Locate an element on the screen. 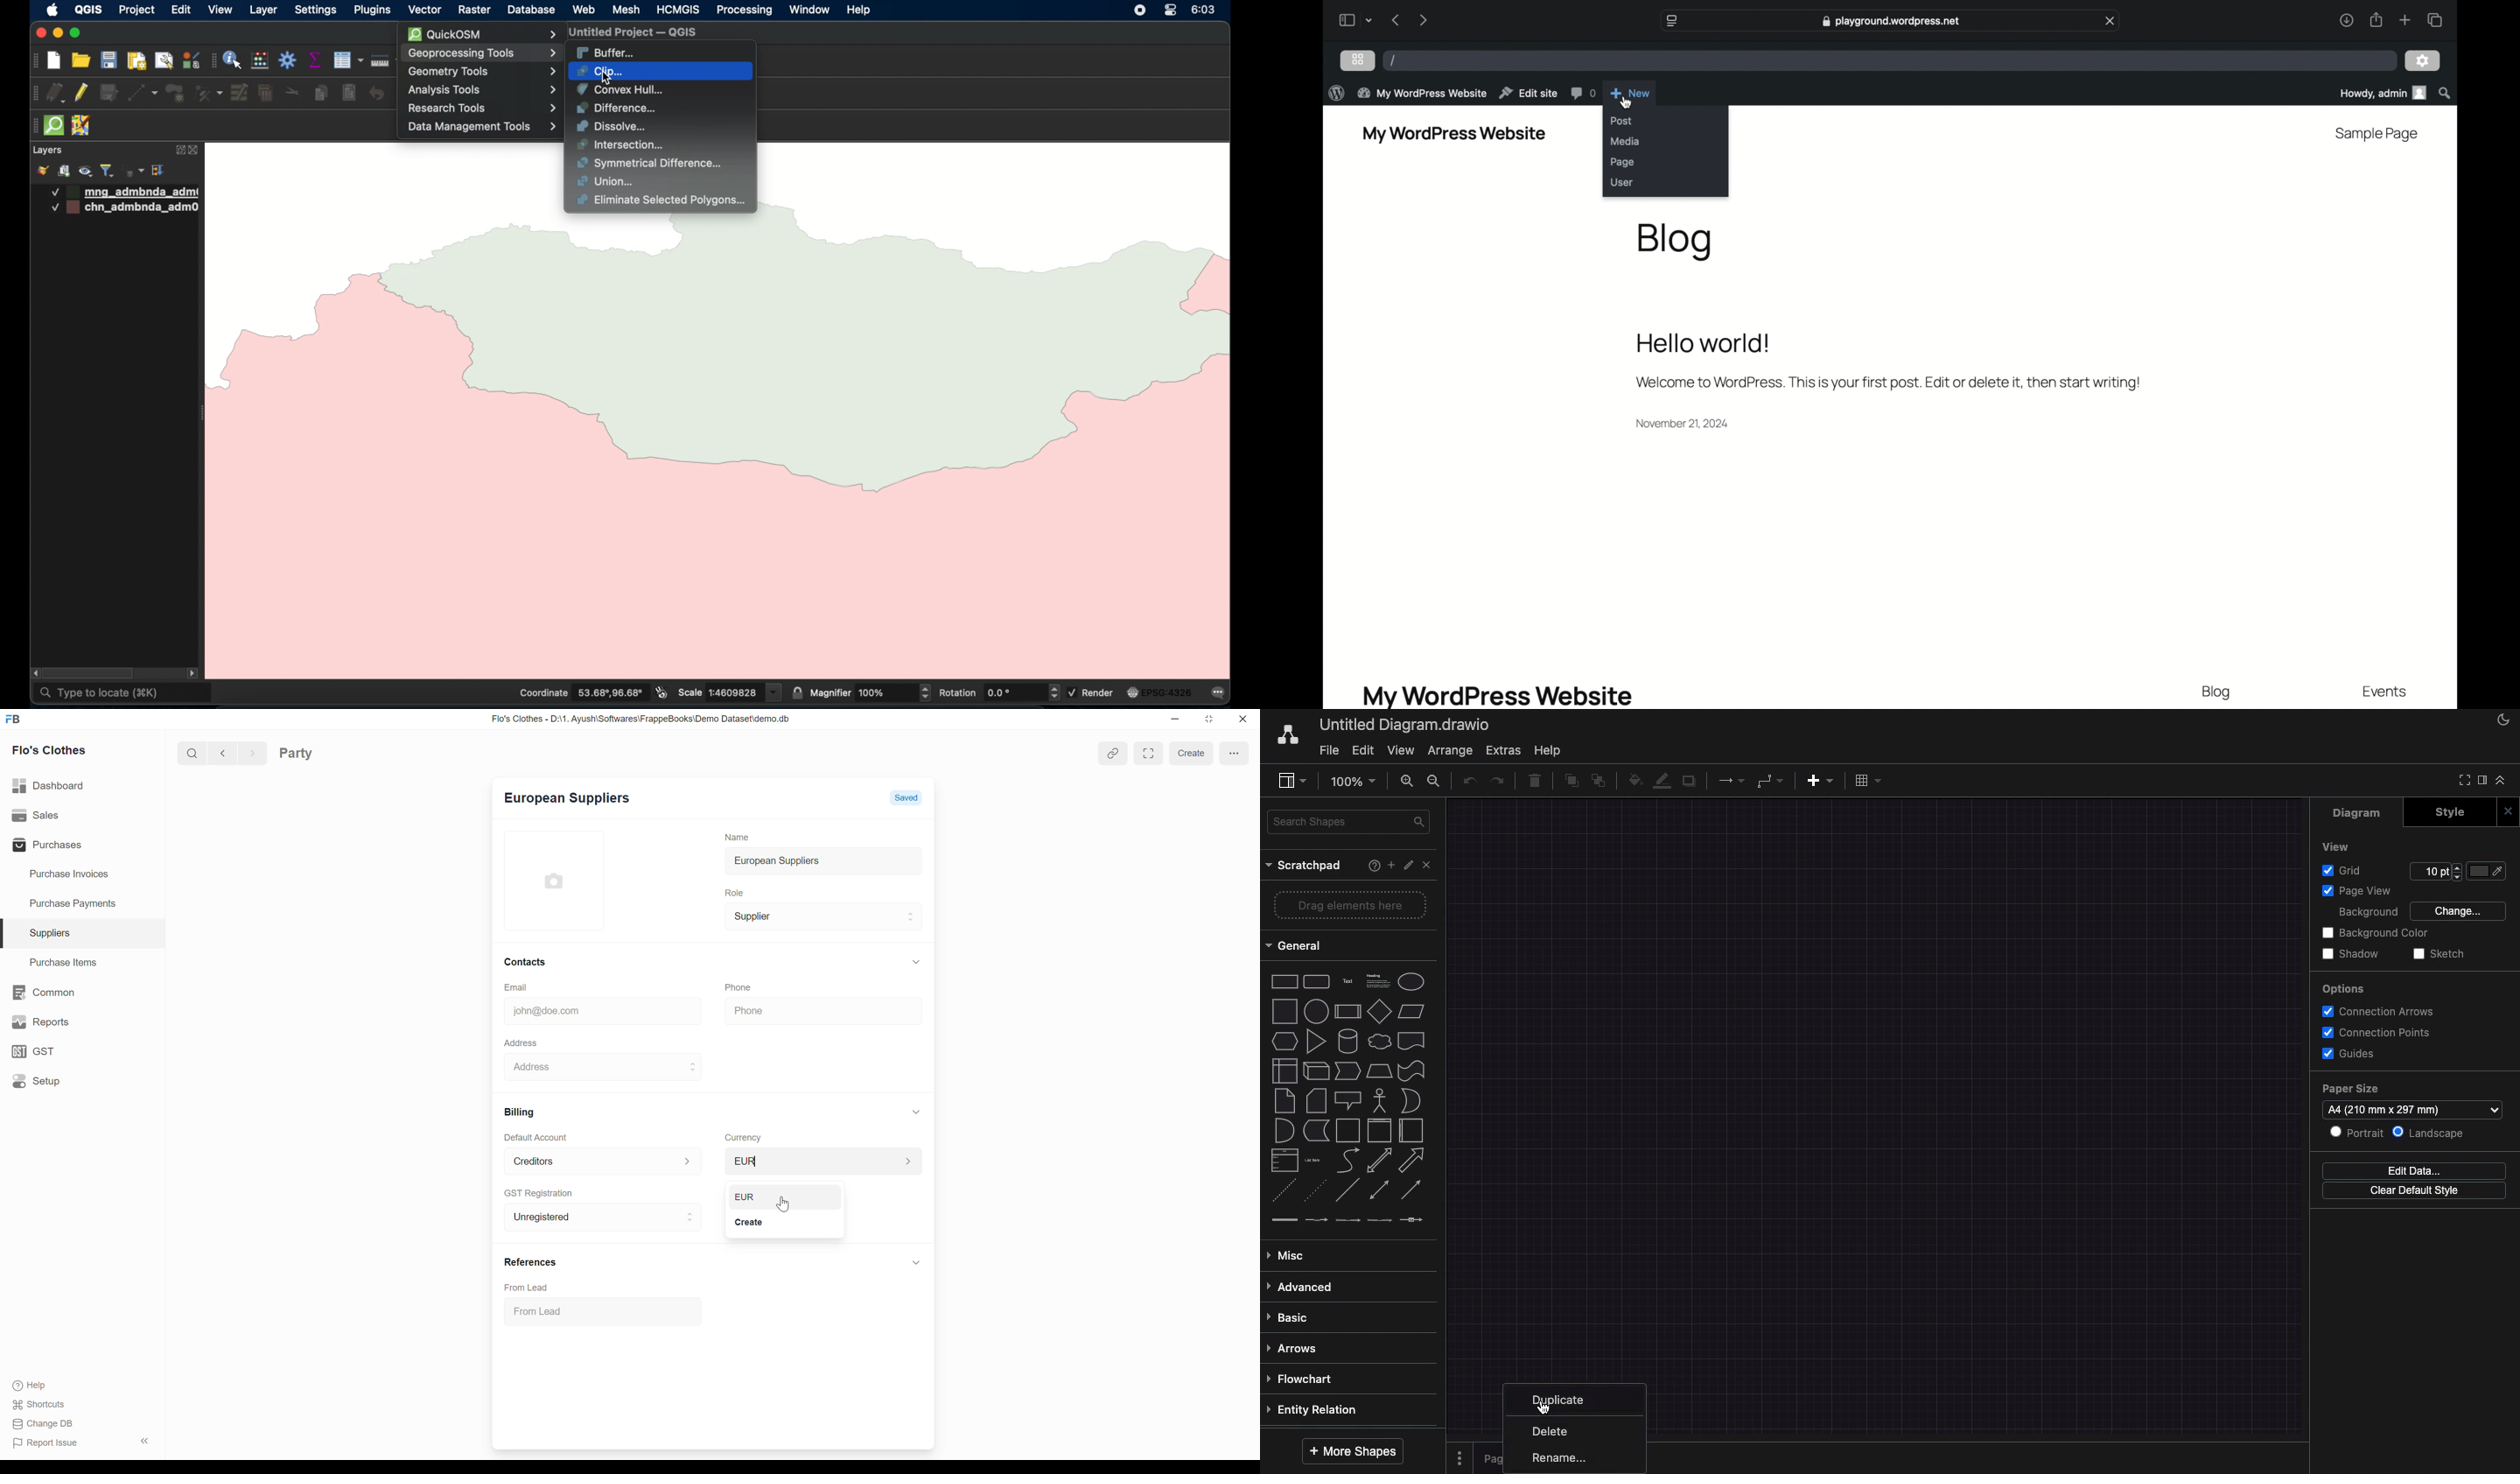  difference is located at coordinates (616, 108).